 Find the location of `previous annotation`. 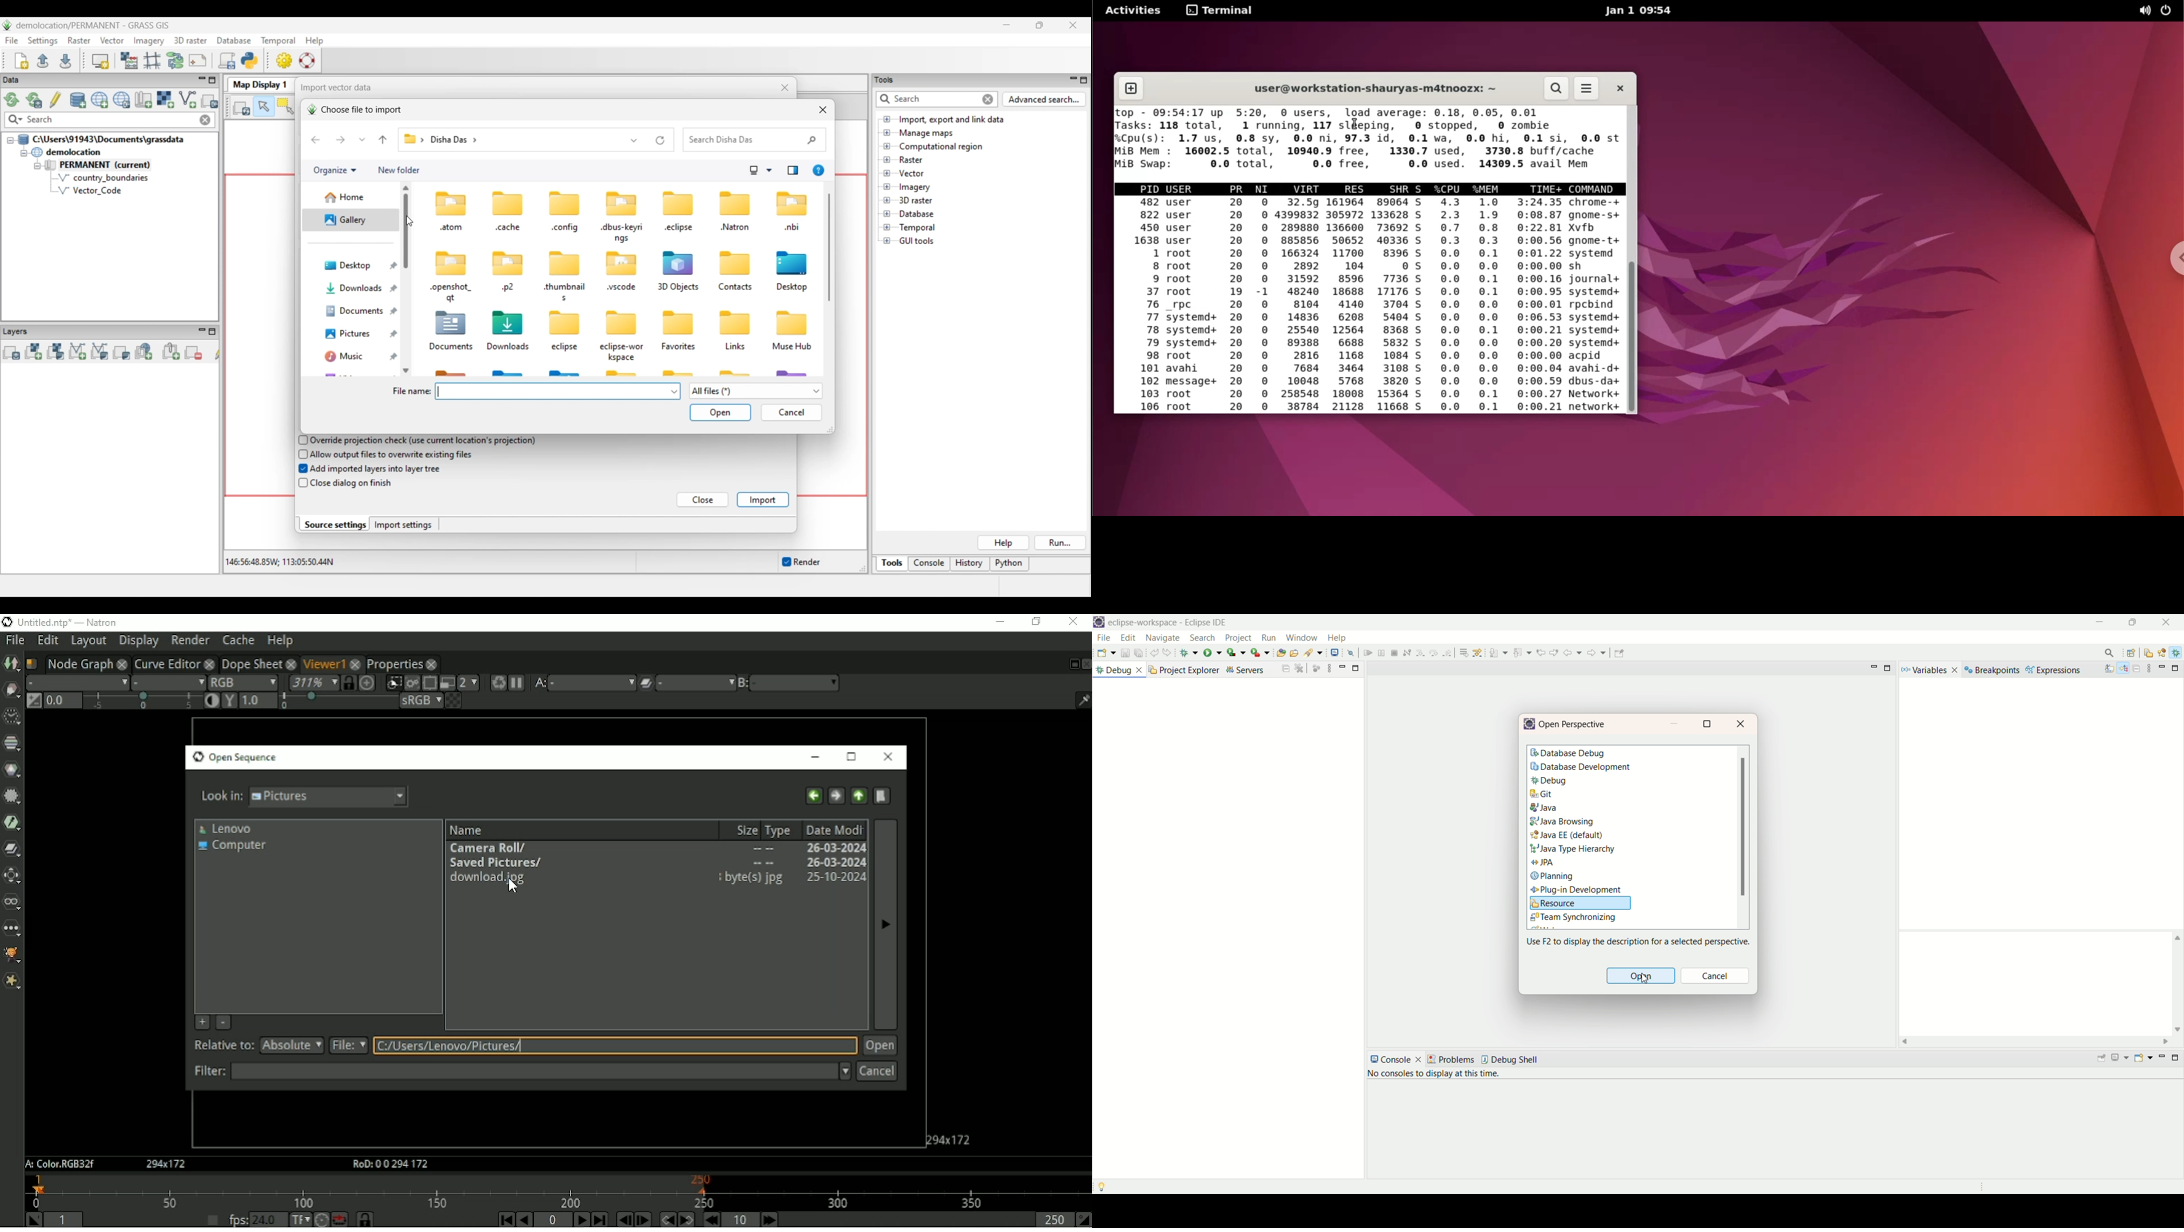

previous annotation is located at coordinates (1602, 653).